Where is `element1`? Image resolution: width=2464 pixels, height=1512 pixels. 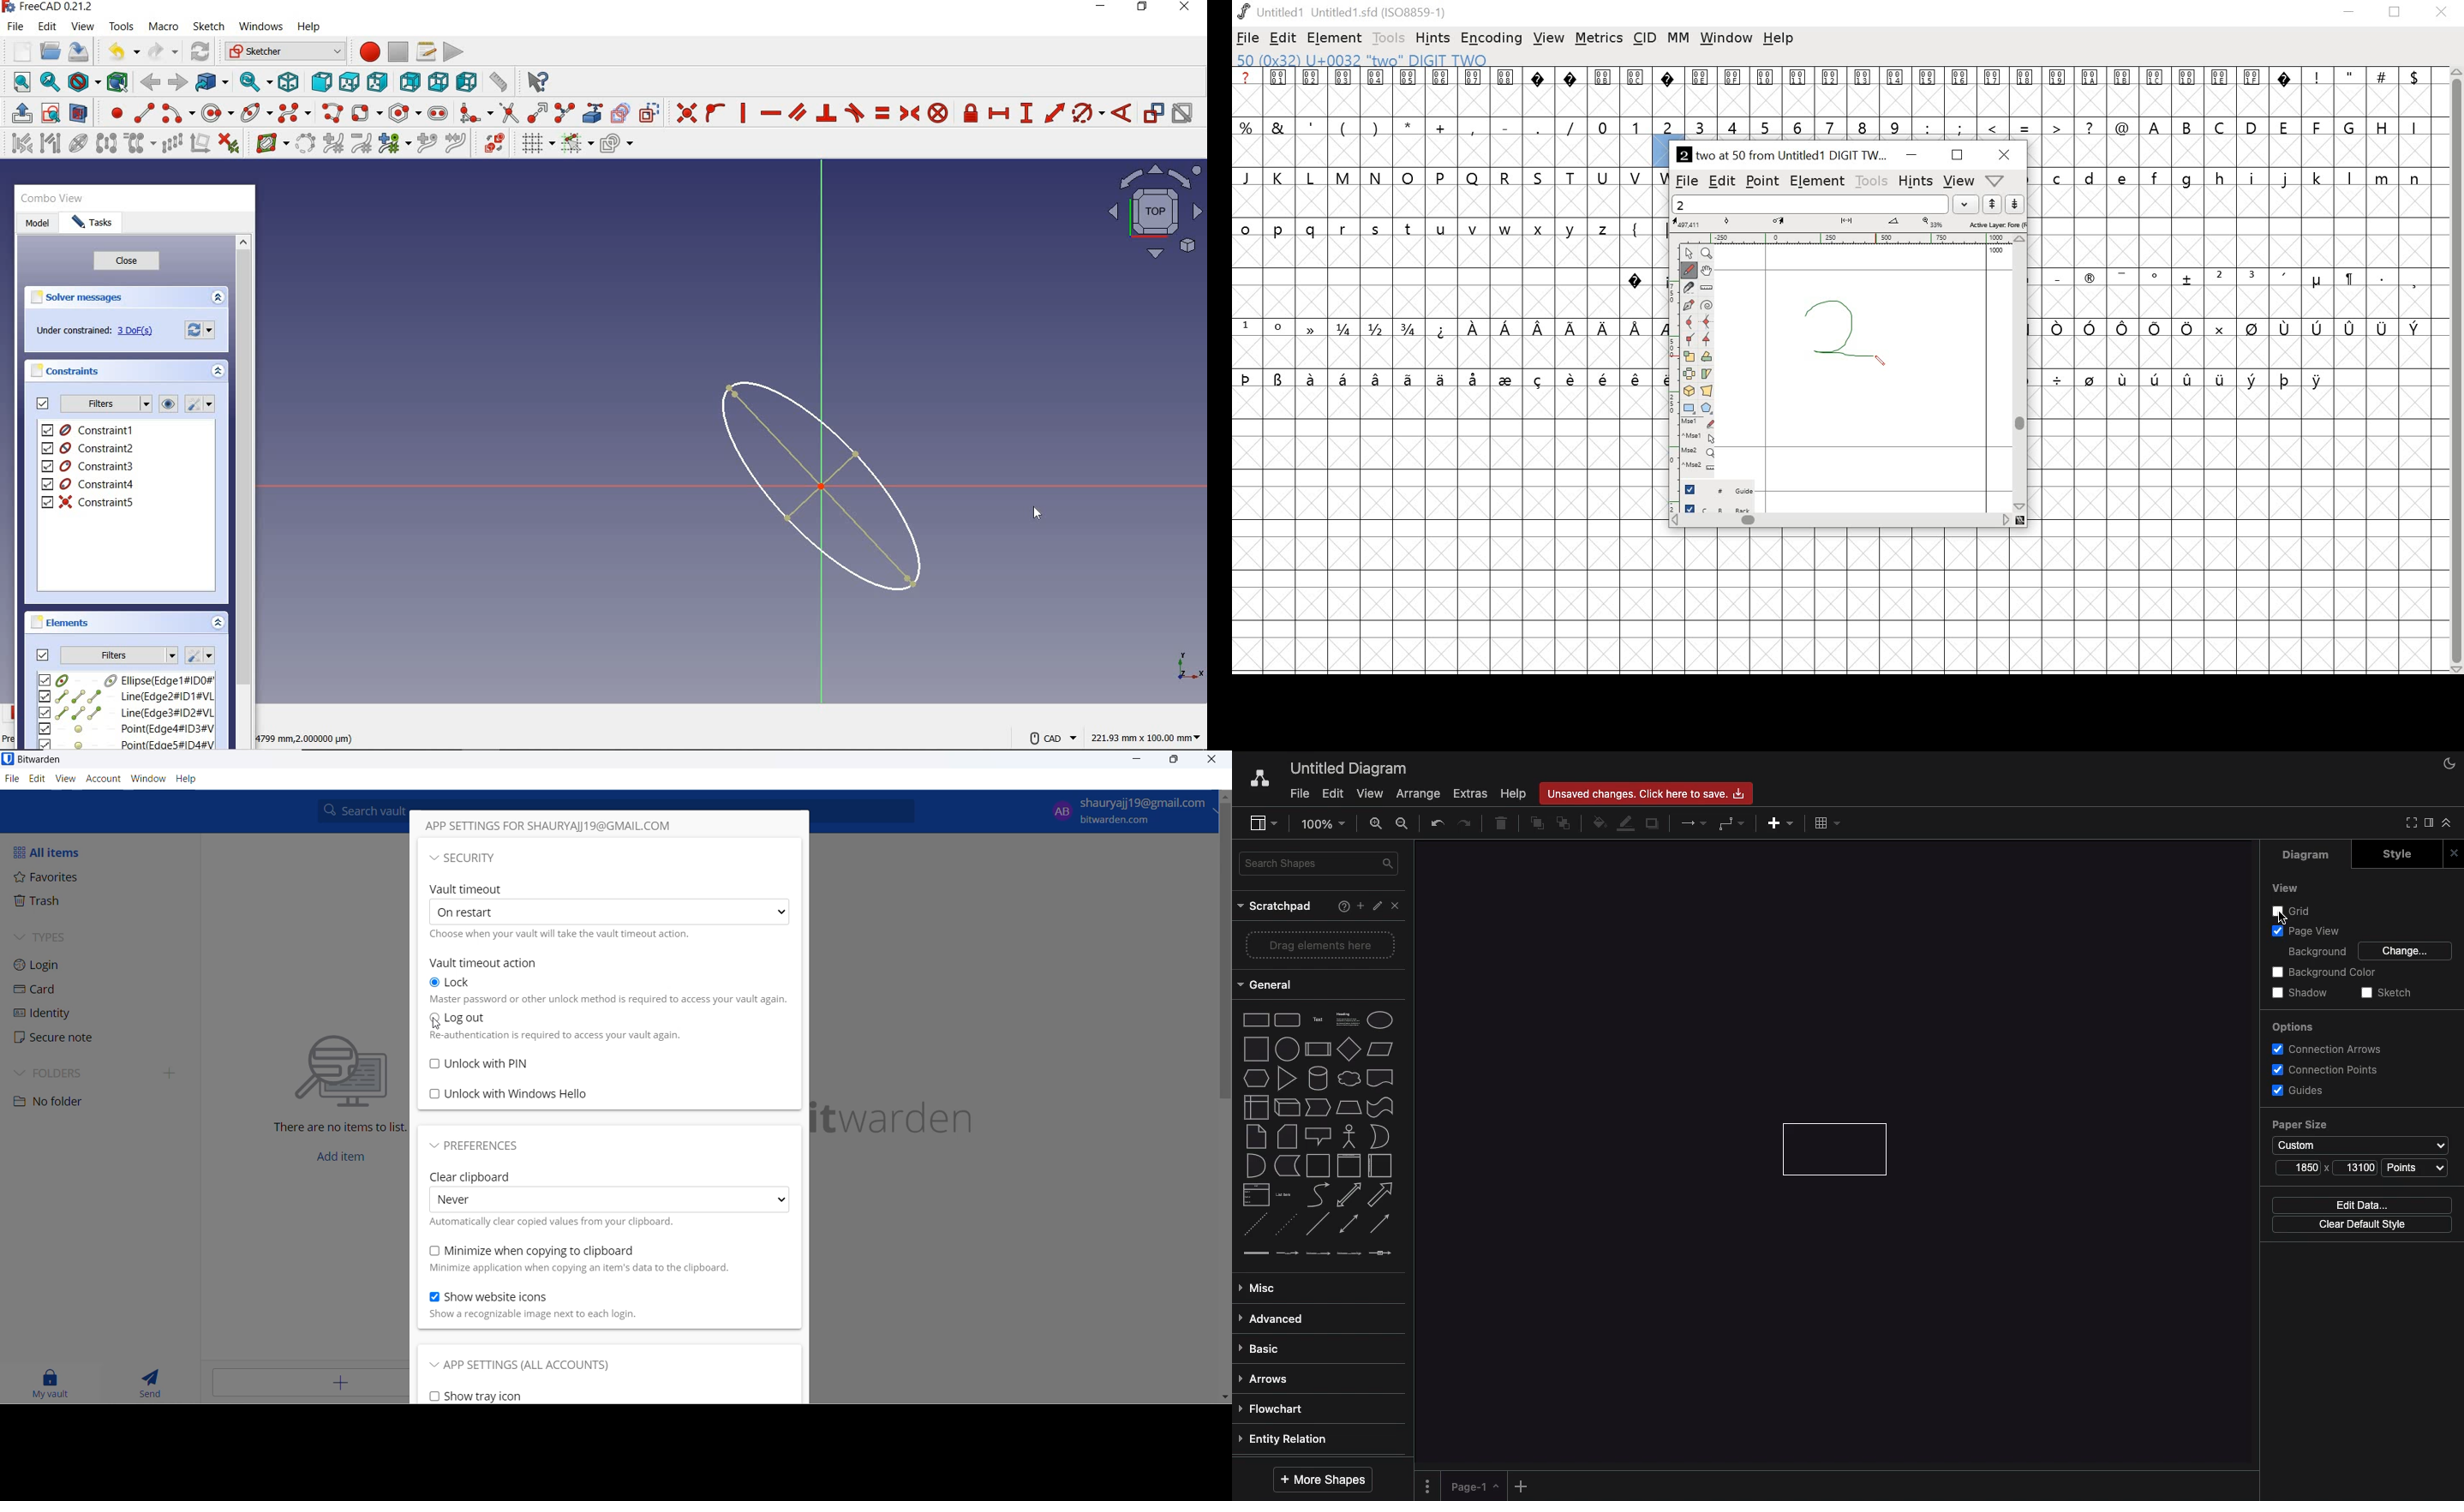 element1 is located at coordinates (124, 679).